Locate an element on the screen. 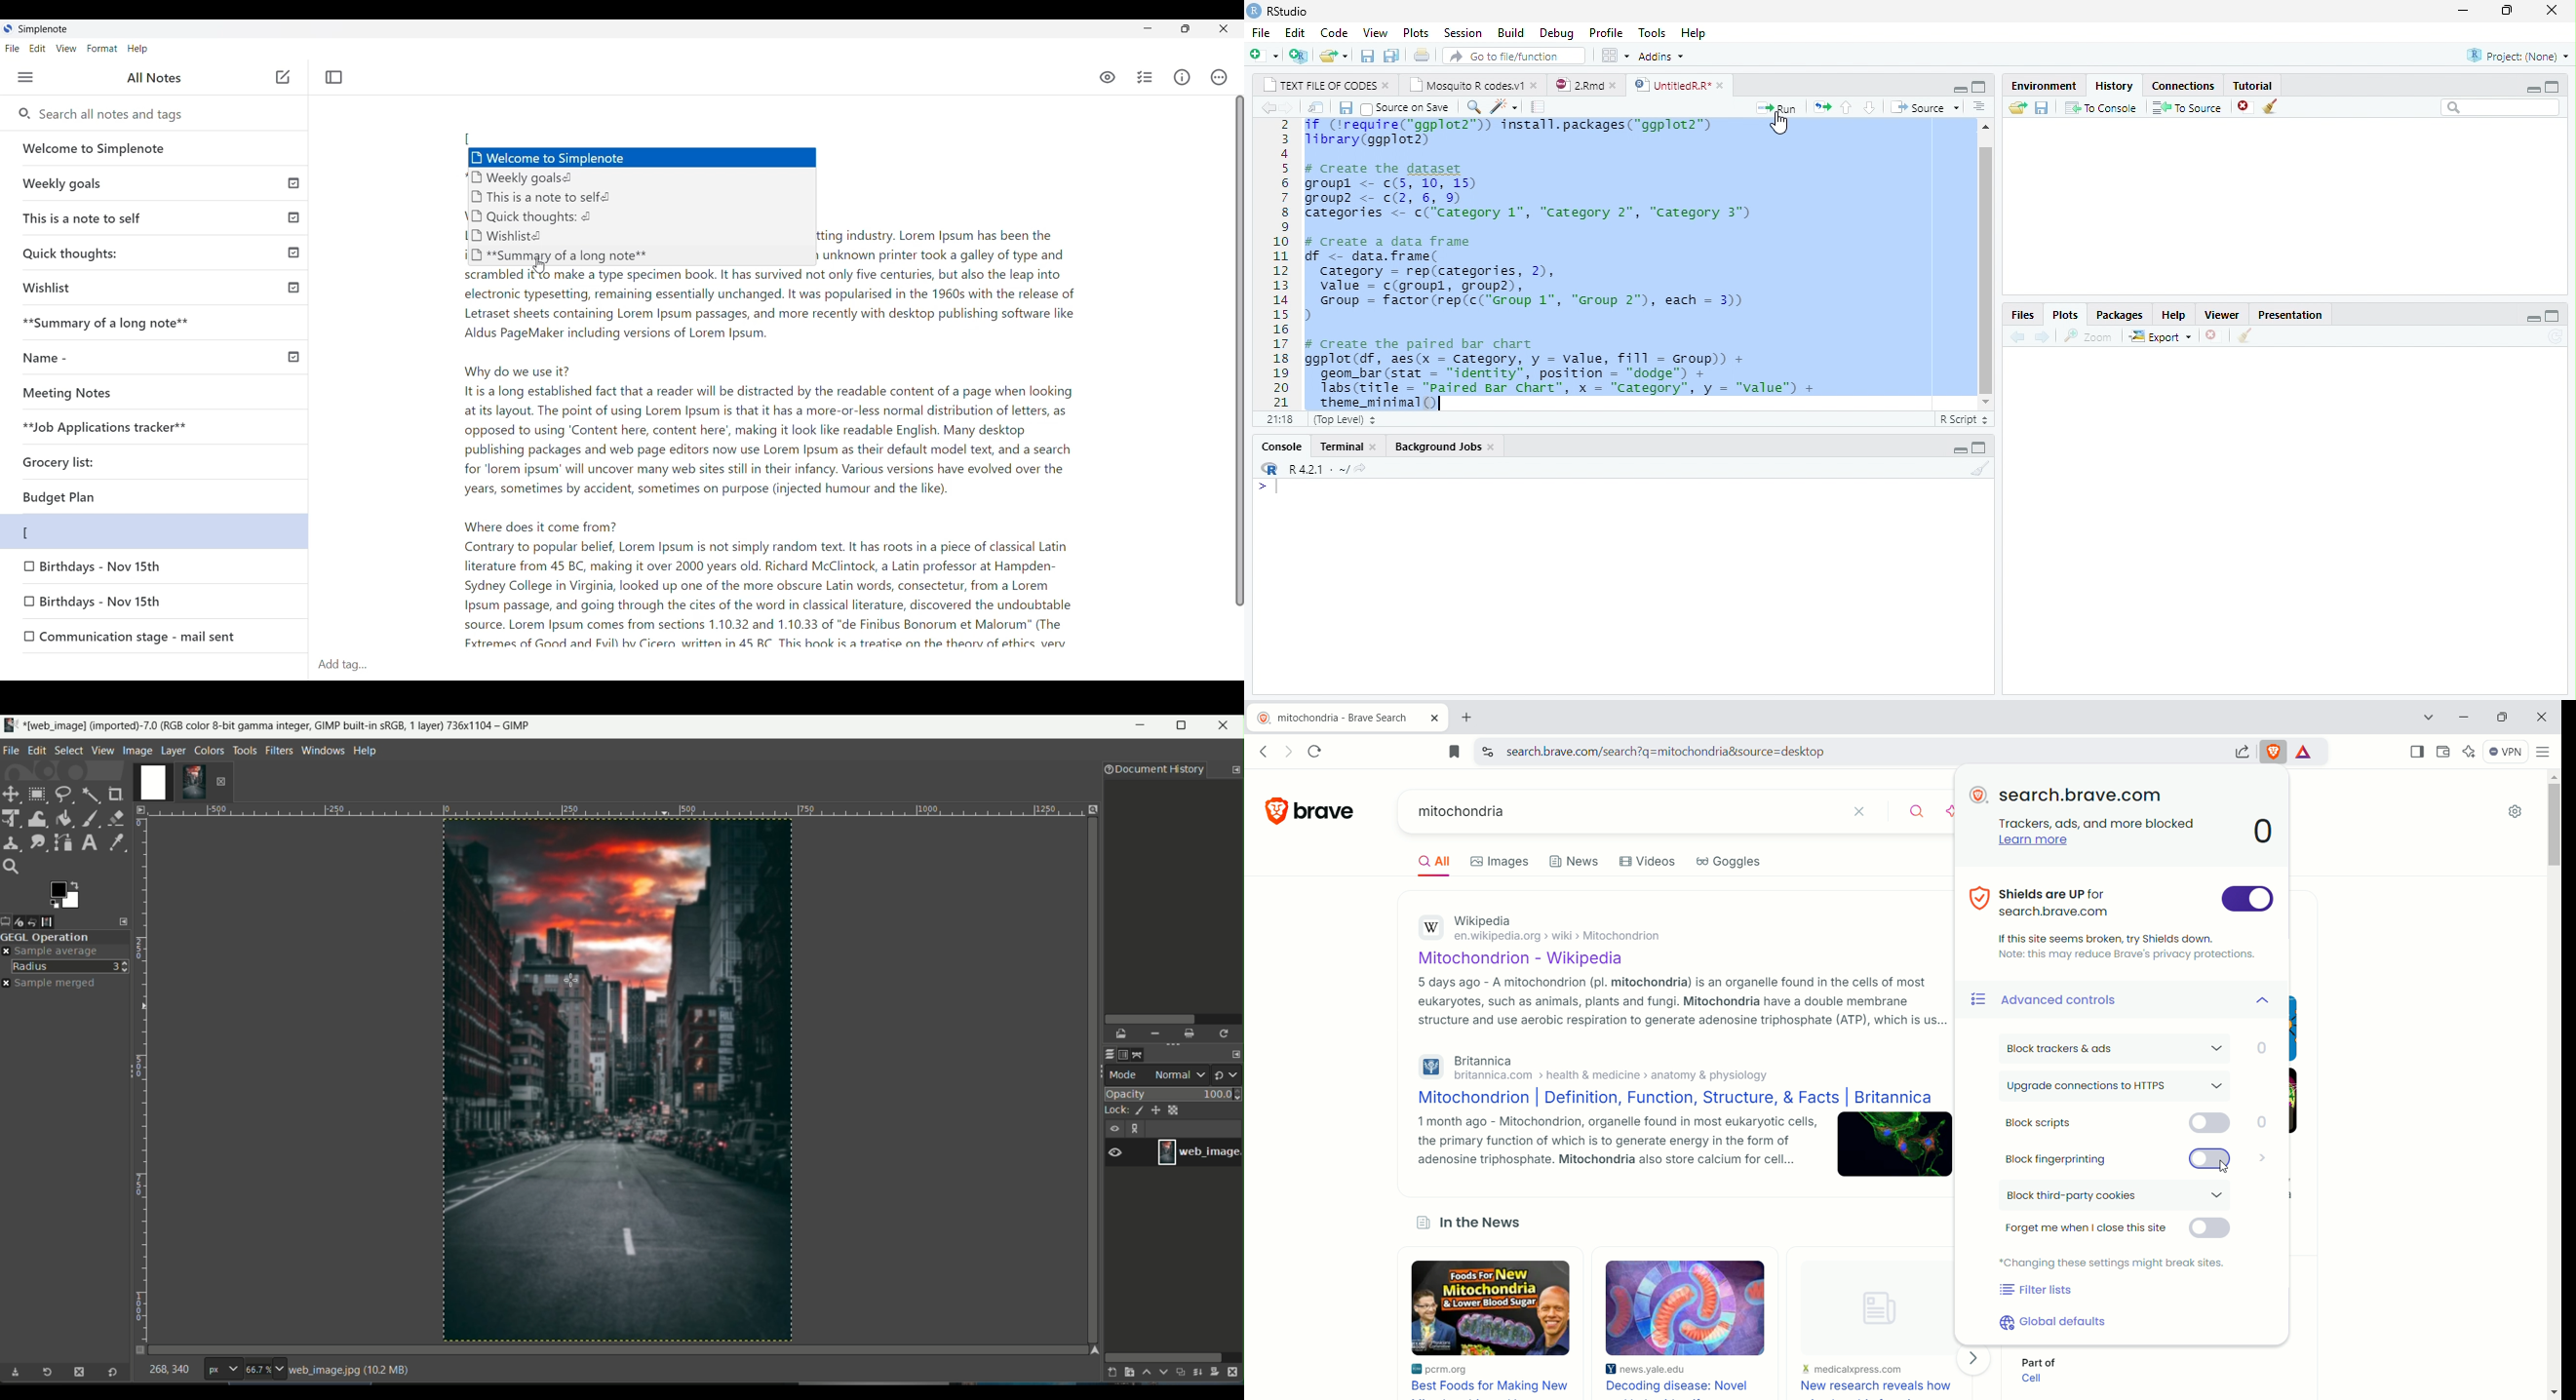 This screenshot has height=1400, width=2576. load history is located at coordinates (2016, 105).